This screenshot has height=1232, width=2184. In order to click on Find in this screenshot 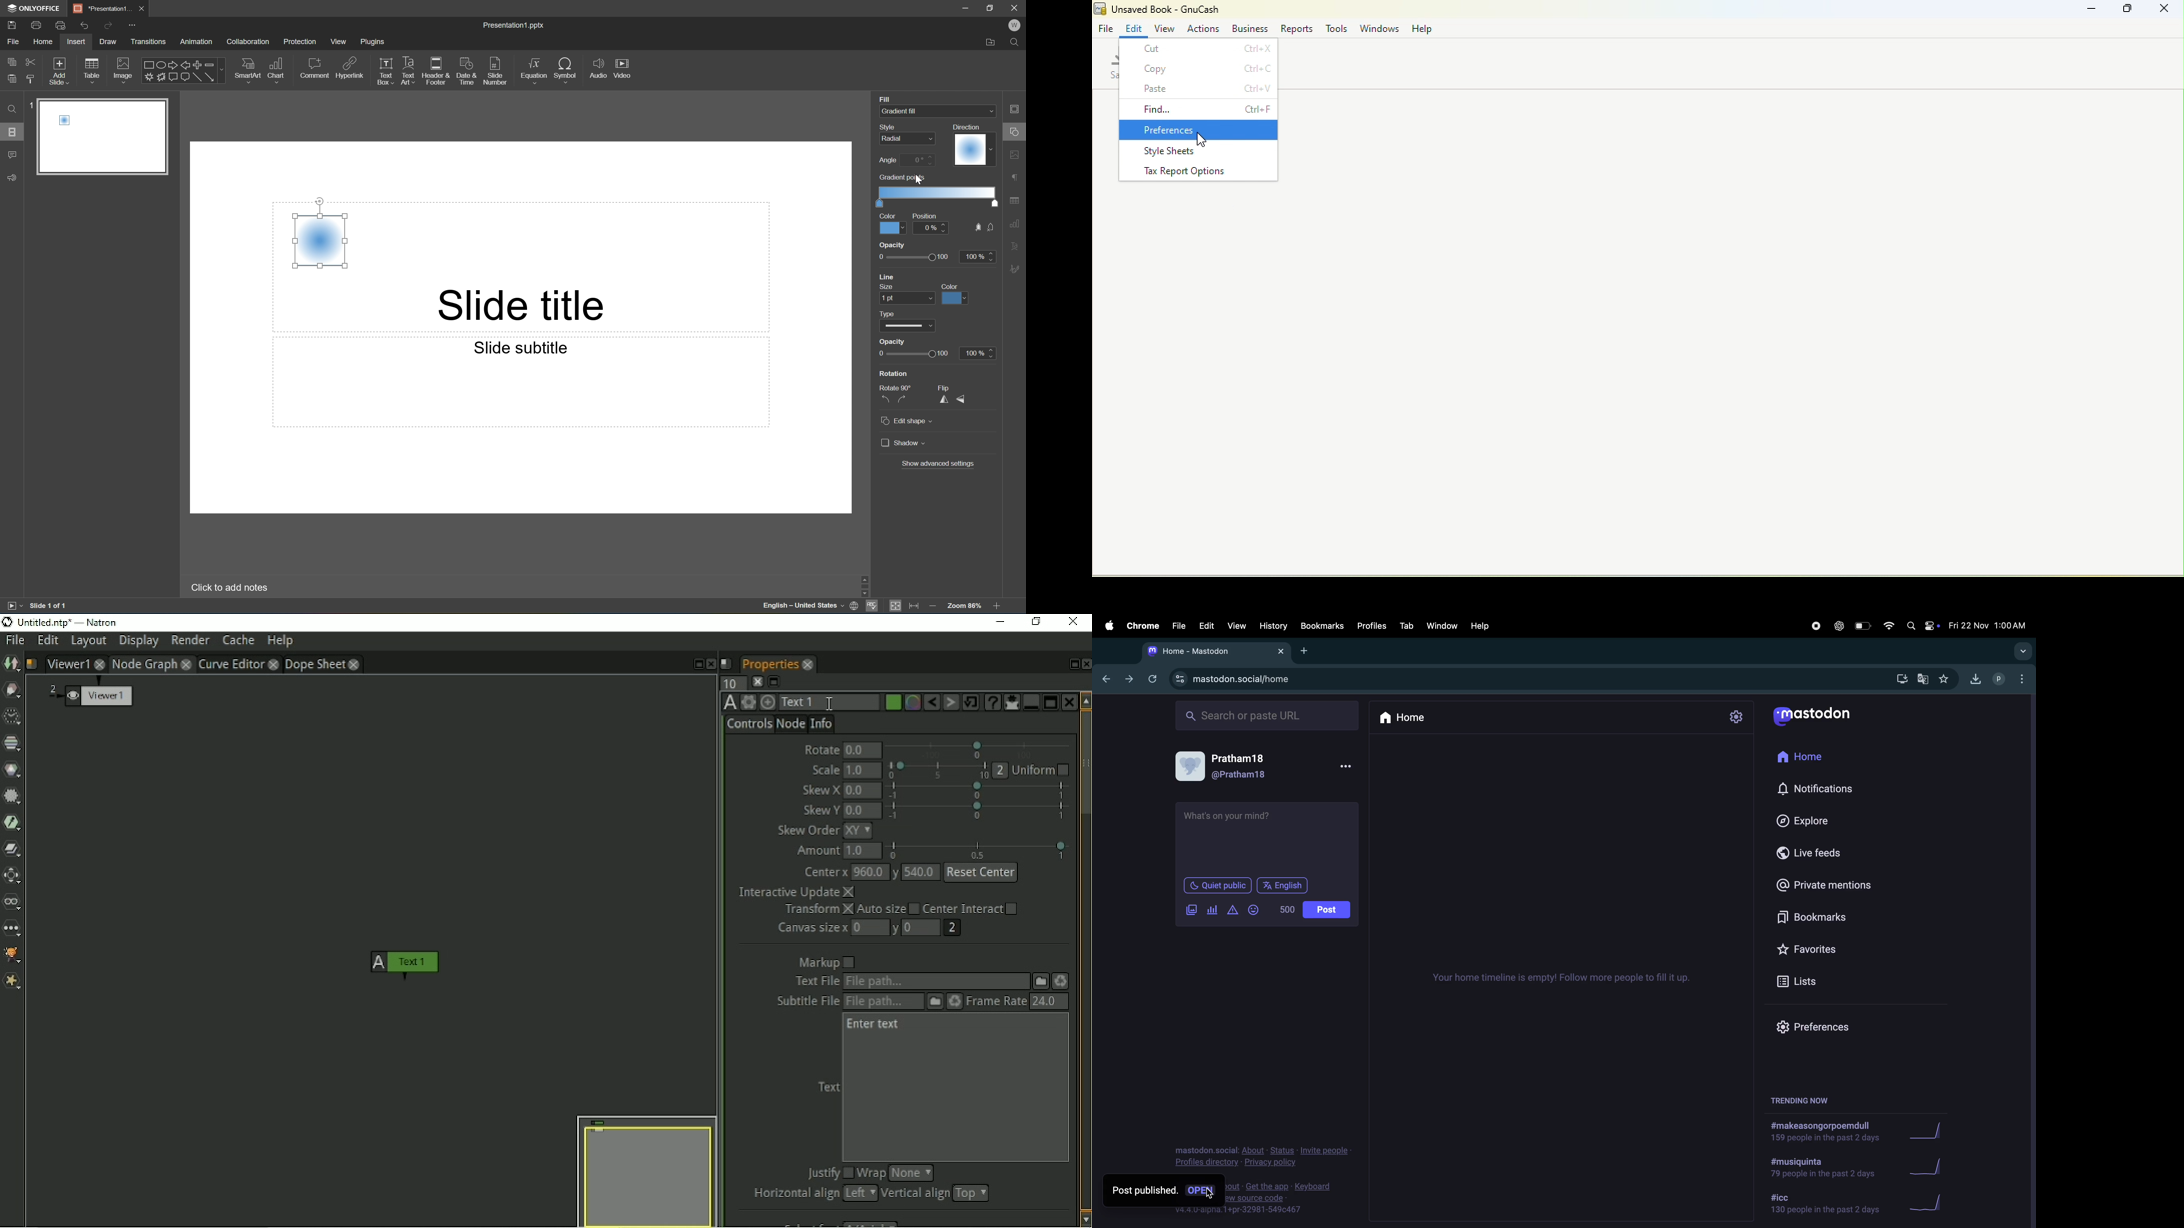, I will do `click(1016, 43)`.